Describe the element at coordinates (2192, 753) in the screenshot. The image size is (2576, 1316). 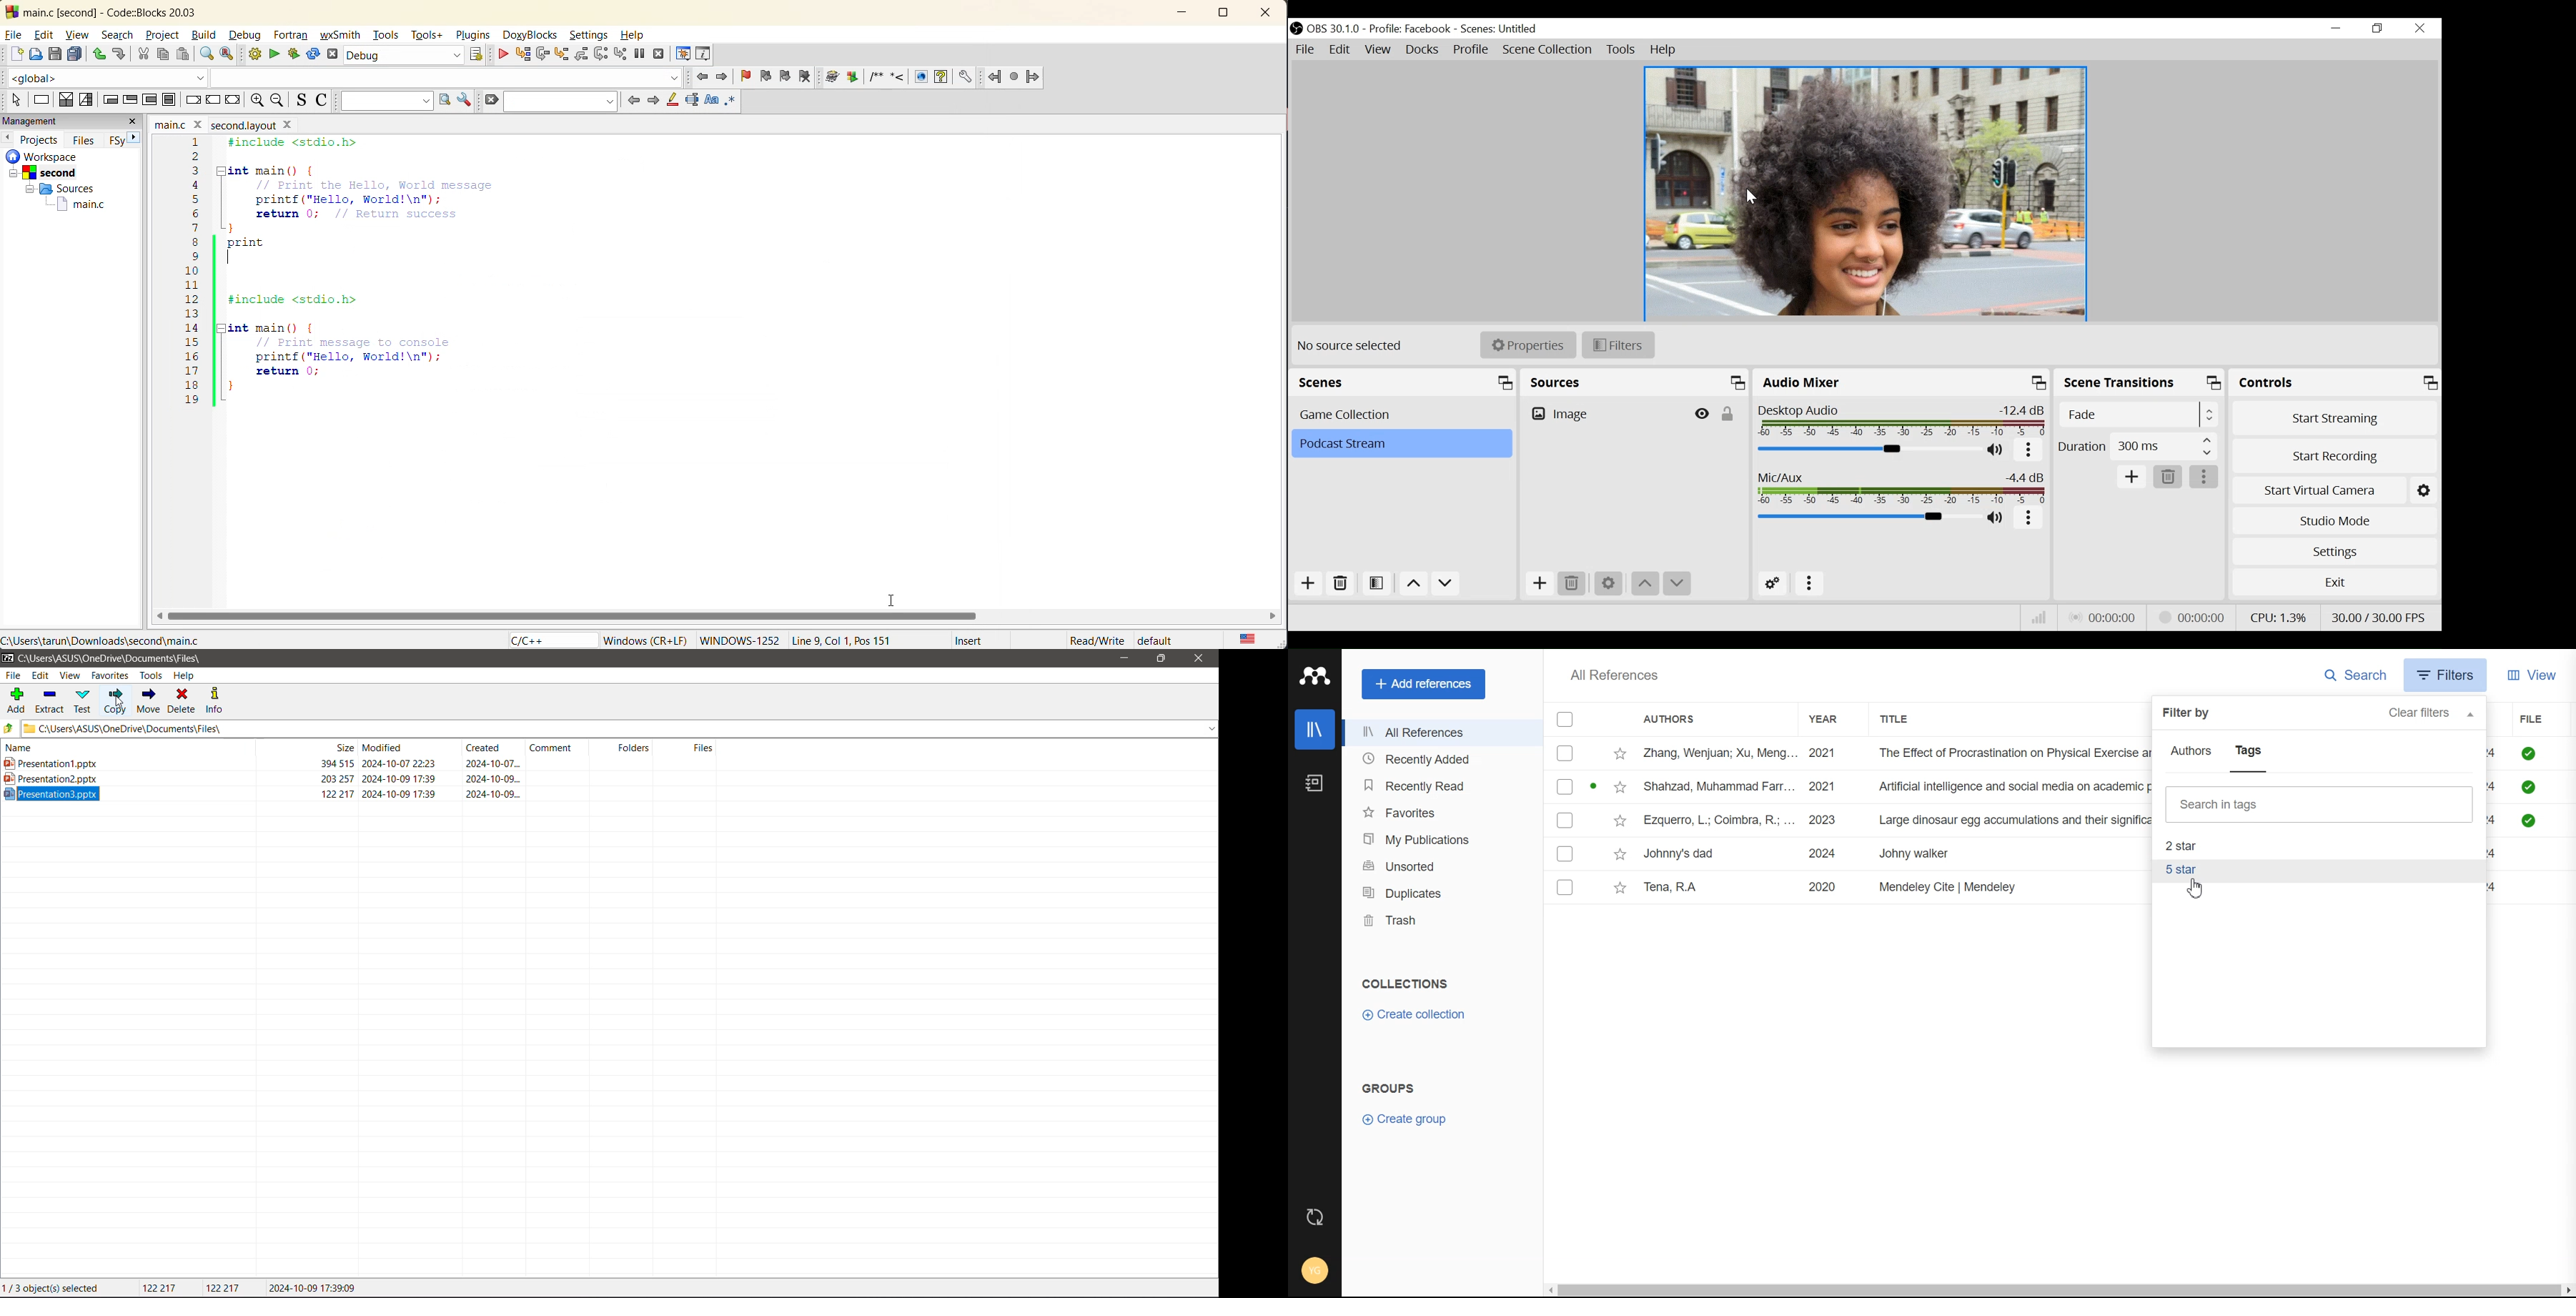
I see `Authors` at that location.